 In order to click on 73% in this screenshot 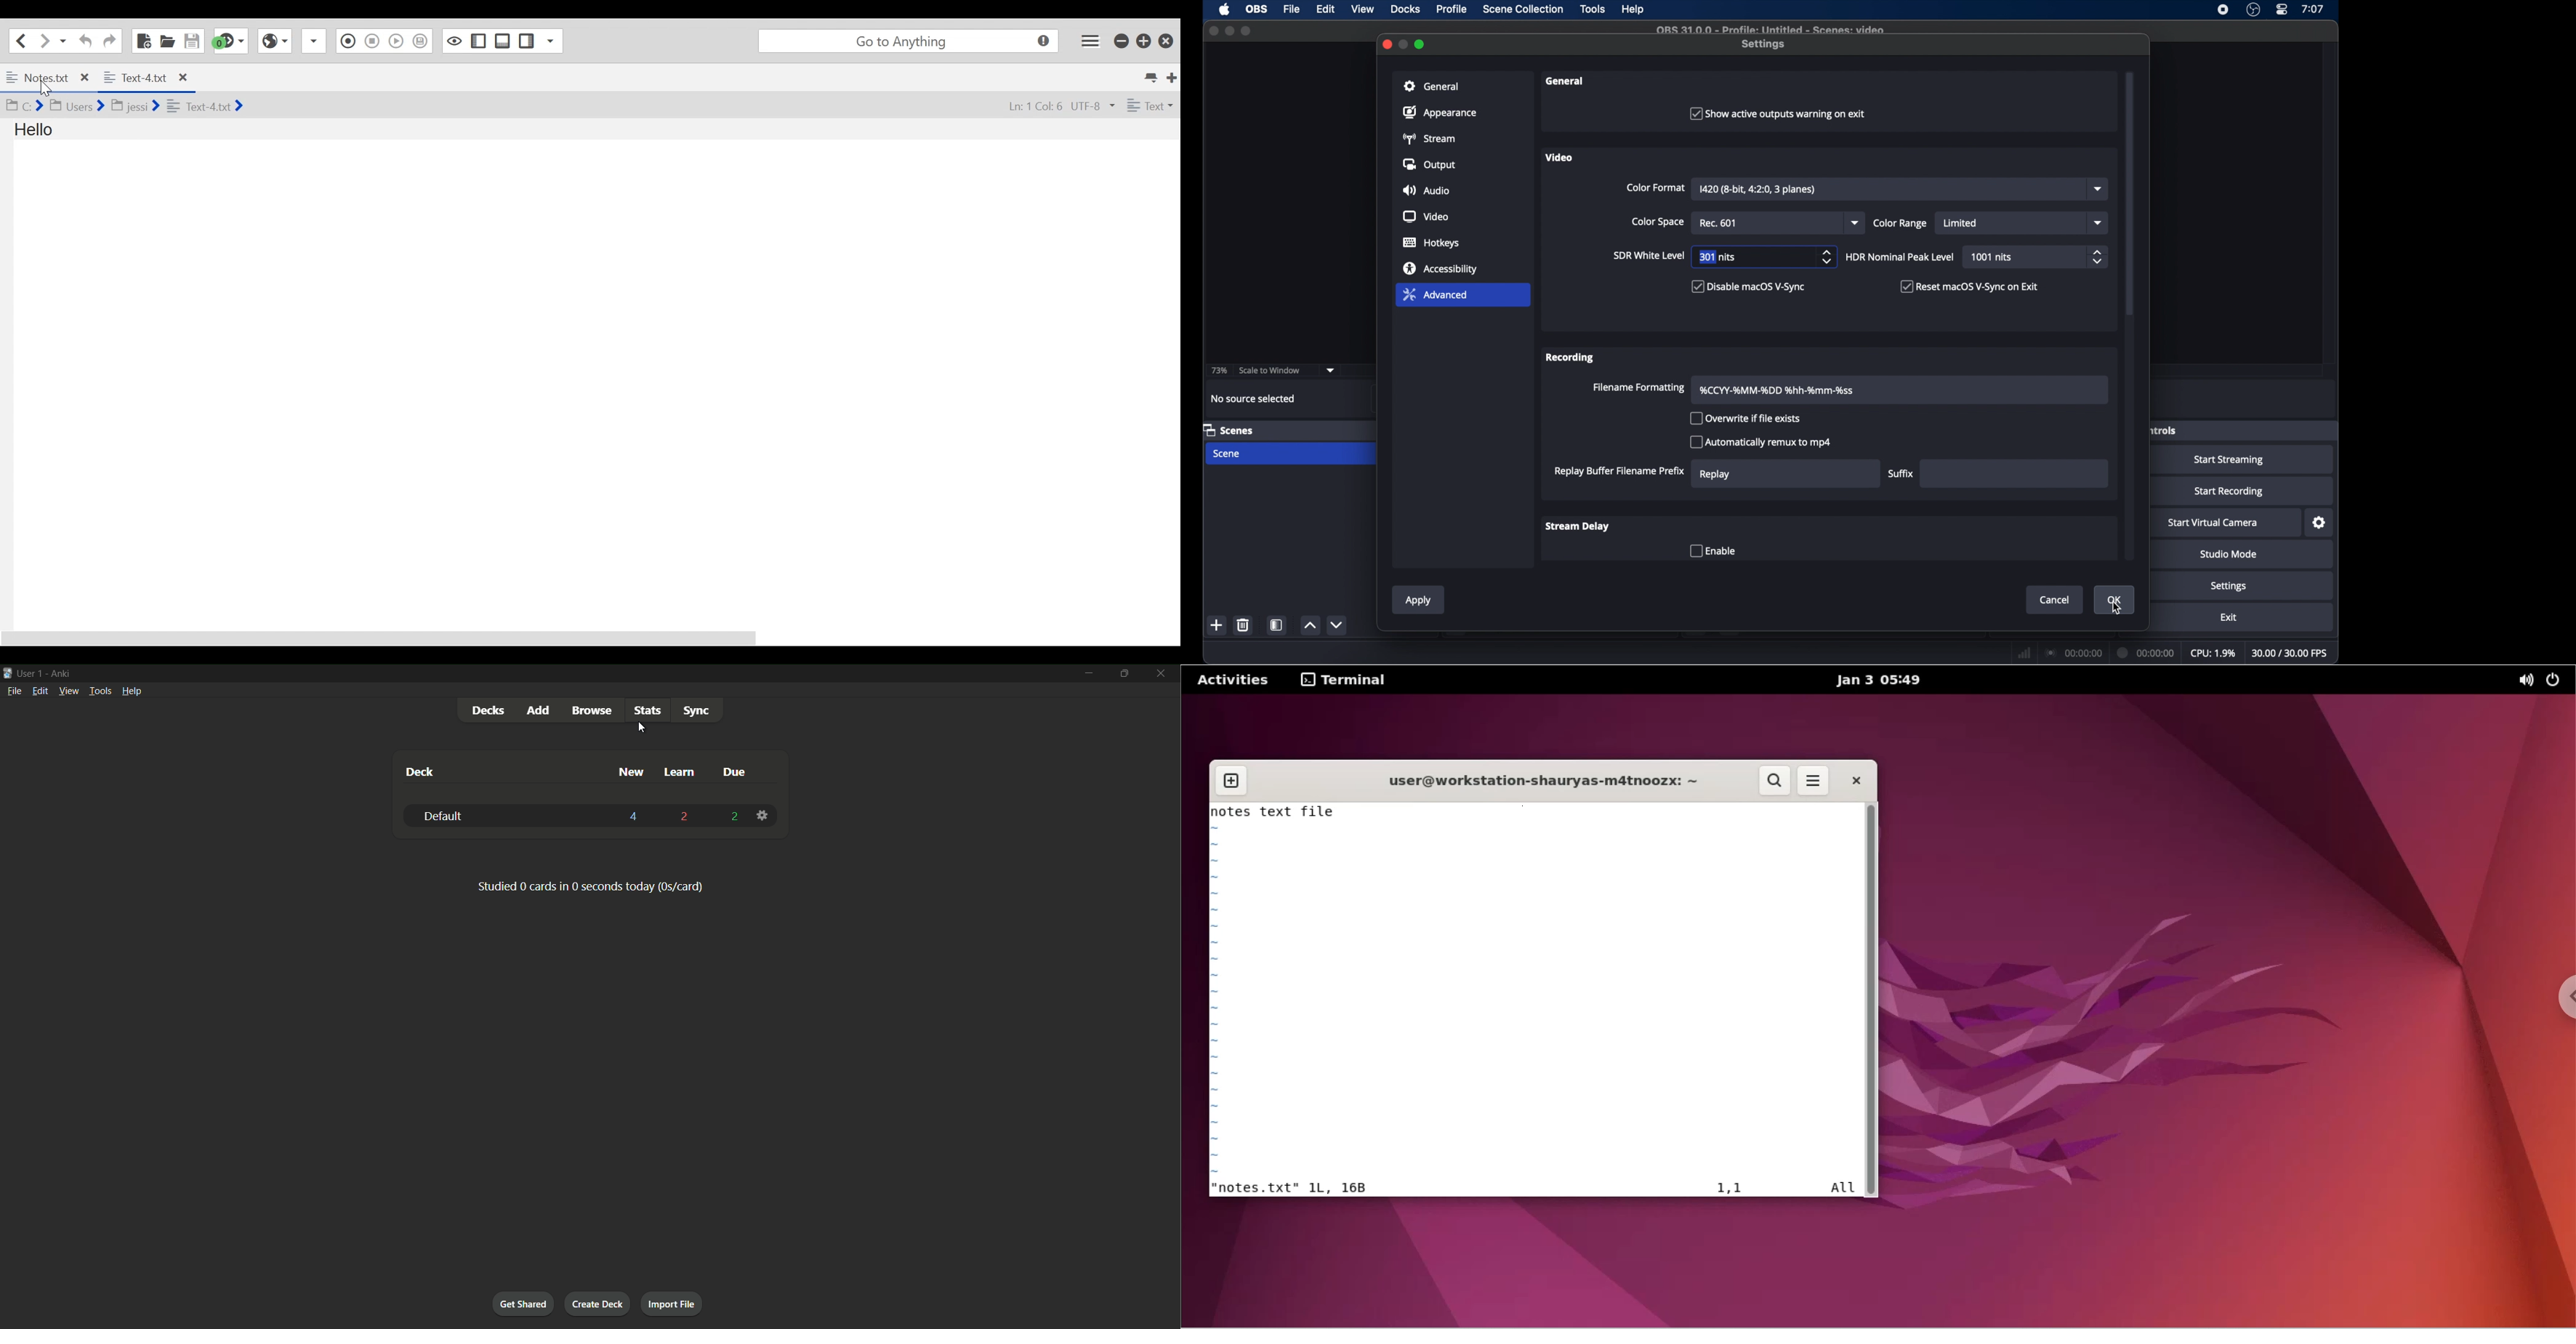, I will do `click(1218, 371)`.